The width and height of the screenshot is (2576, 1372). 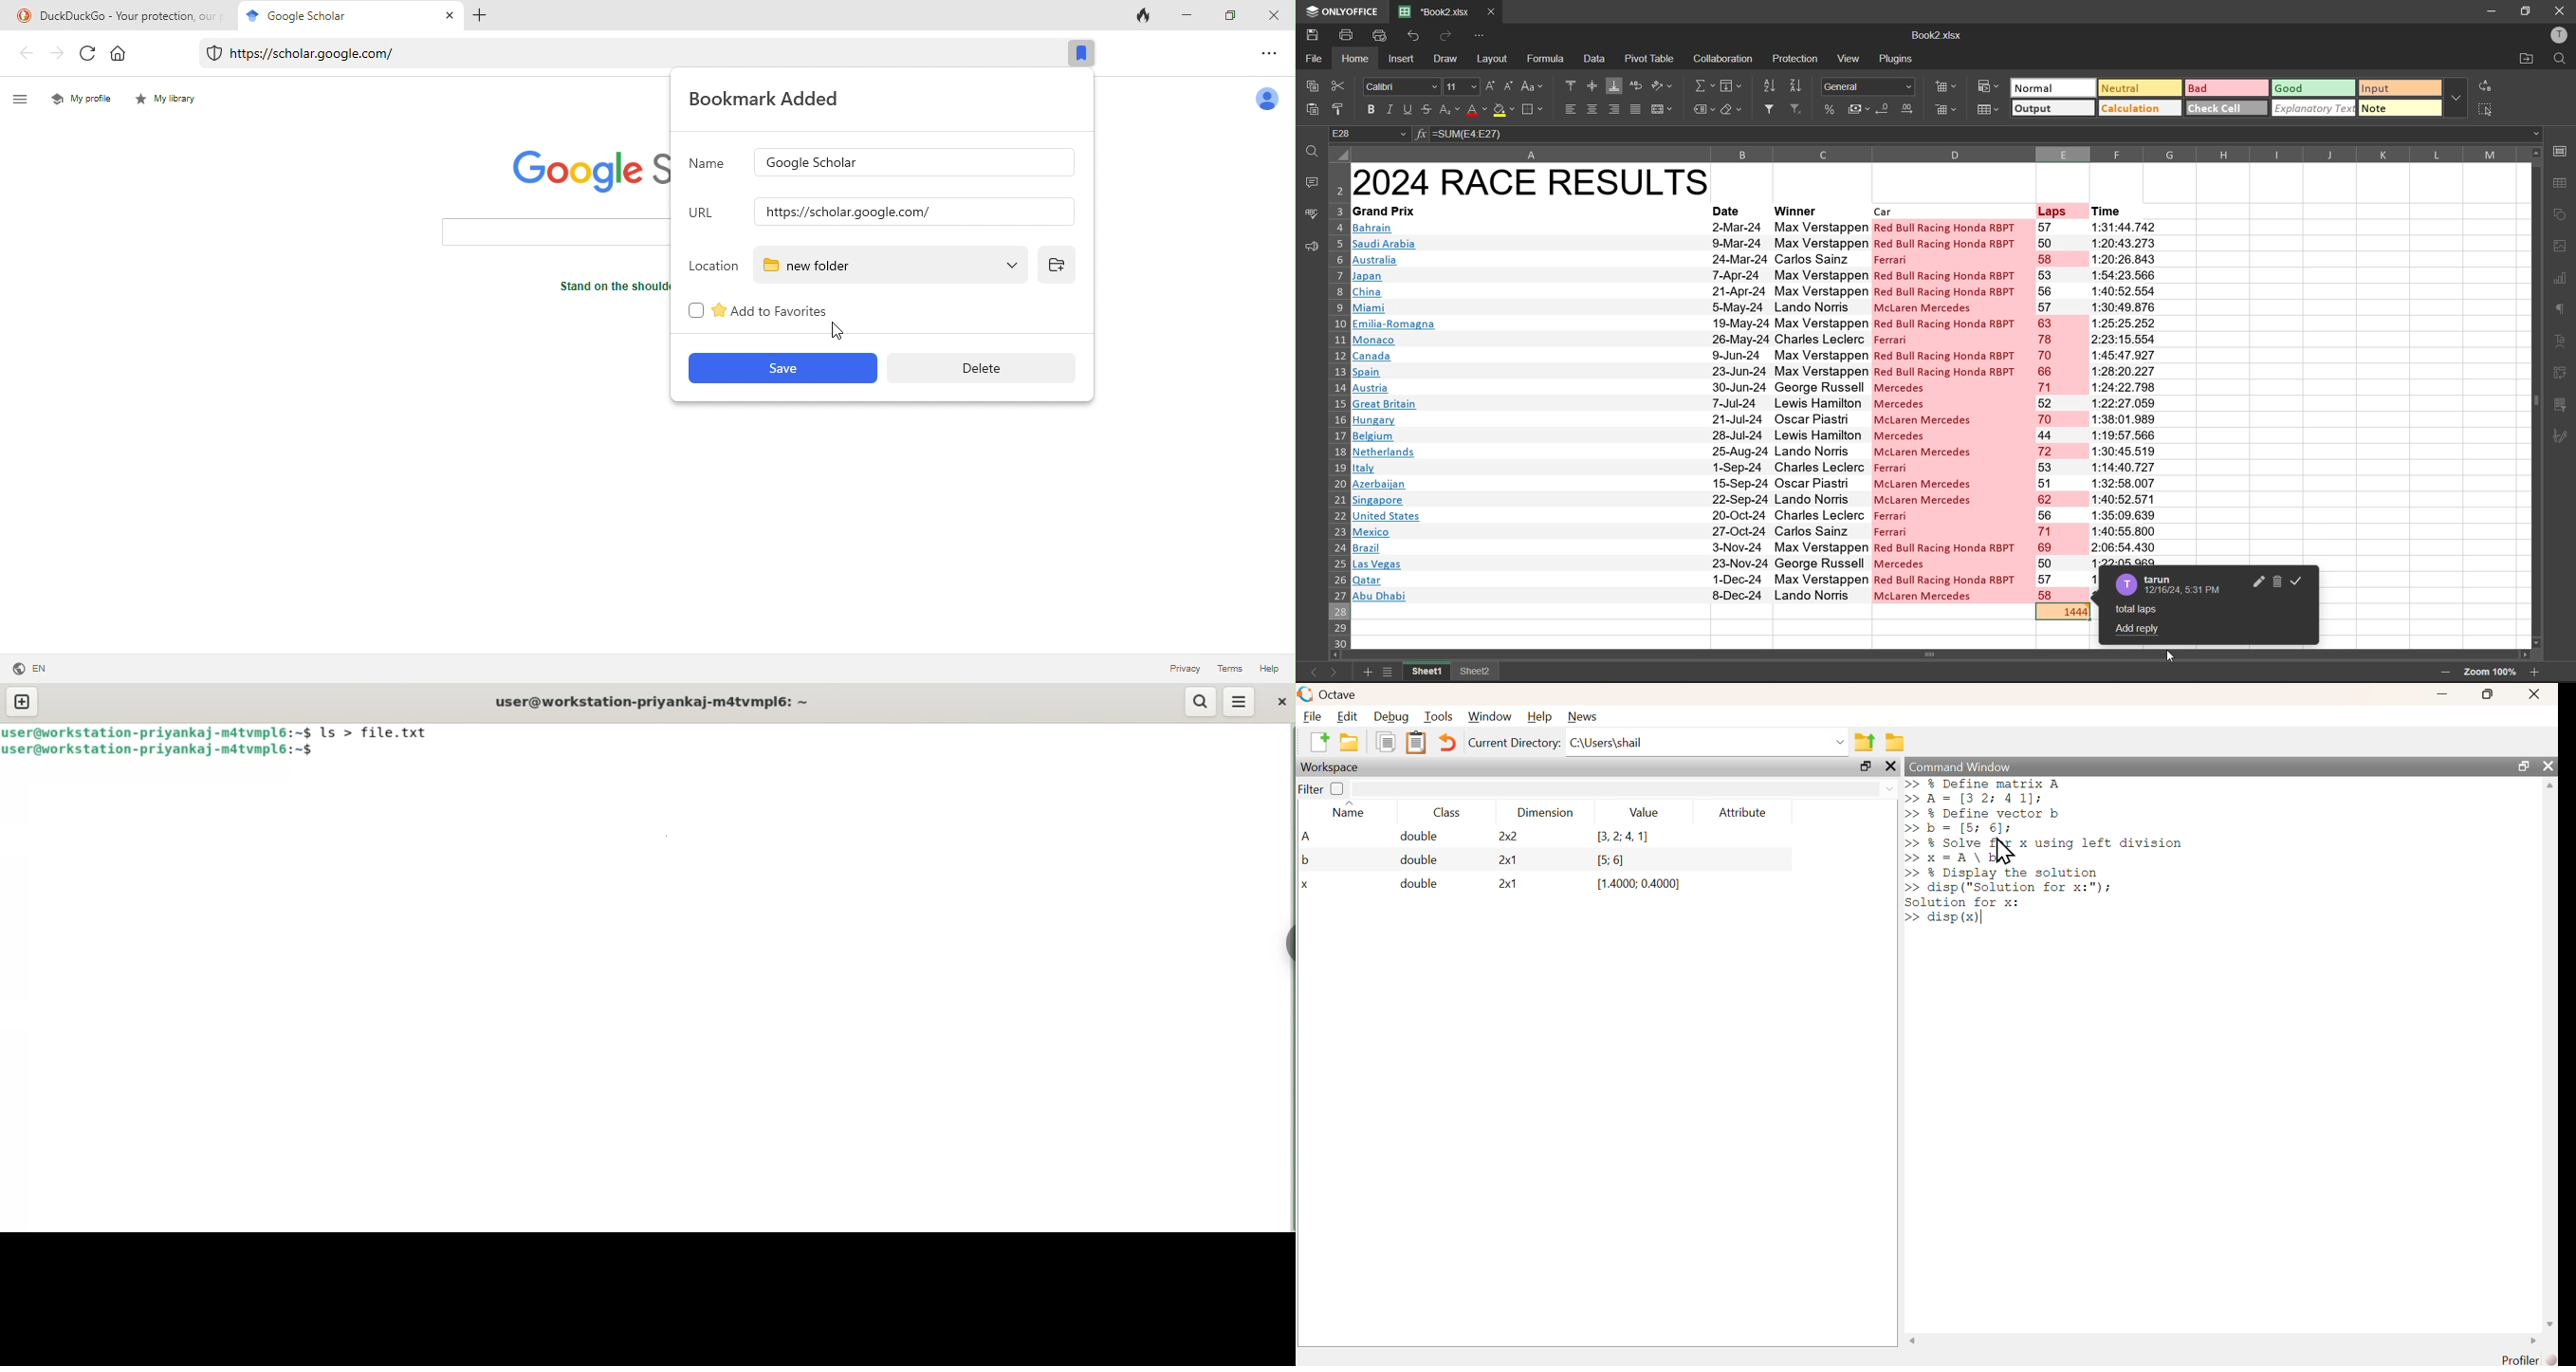 I want to click on undo, so click(x=1410, y=36).